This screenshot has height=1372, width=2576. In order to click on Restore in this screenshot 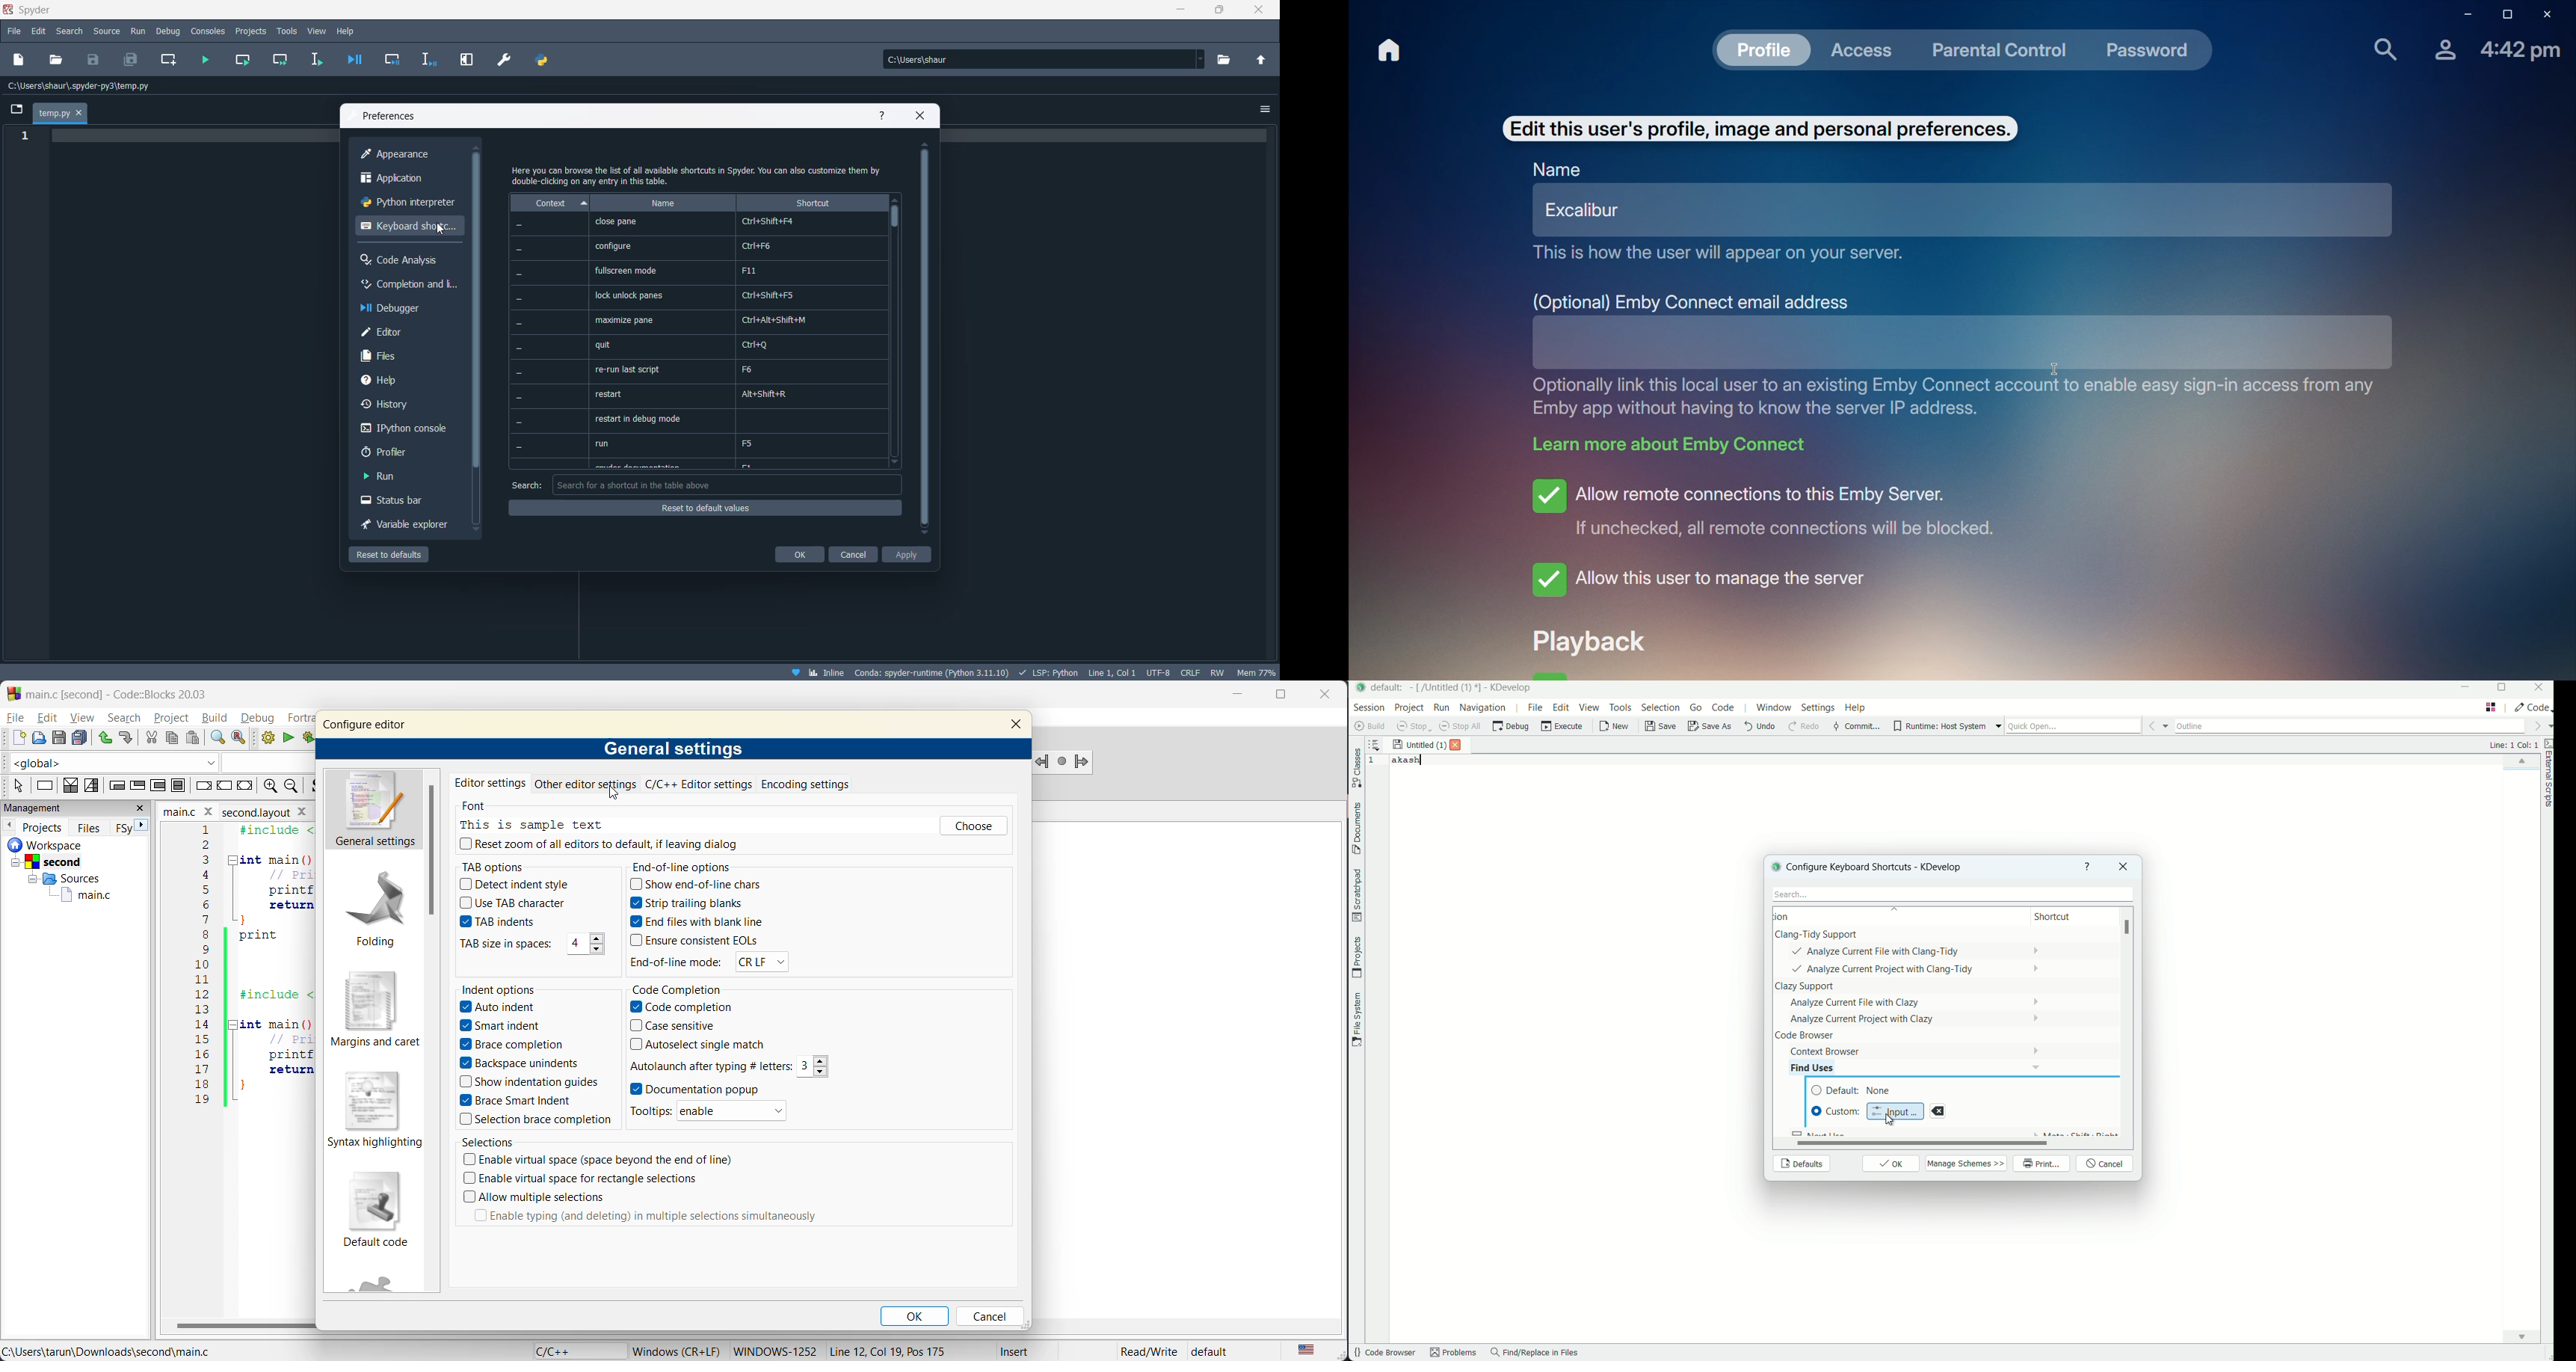, I will do `click(2503, 15)`.